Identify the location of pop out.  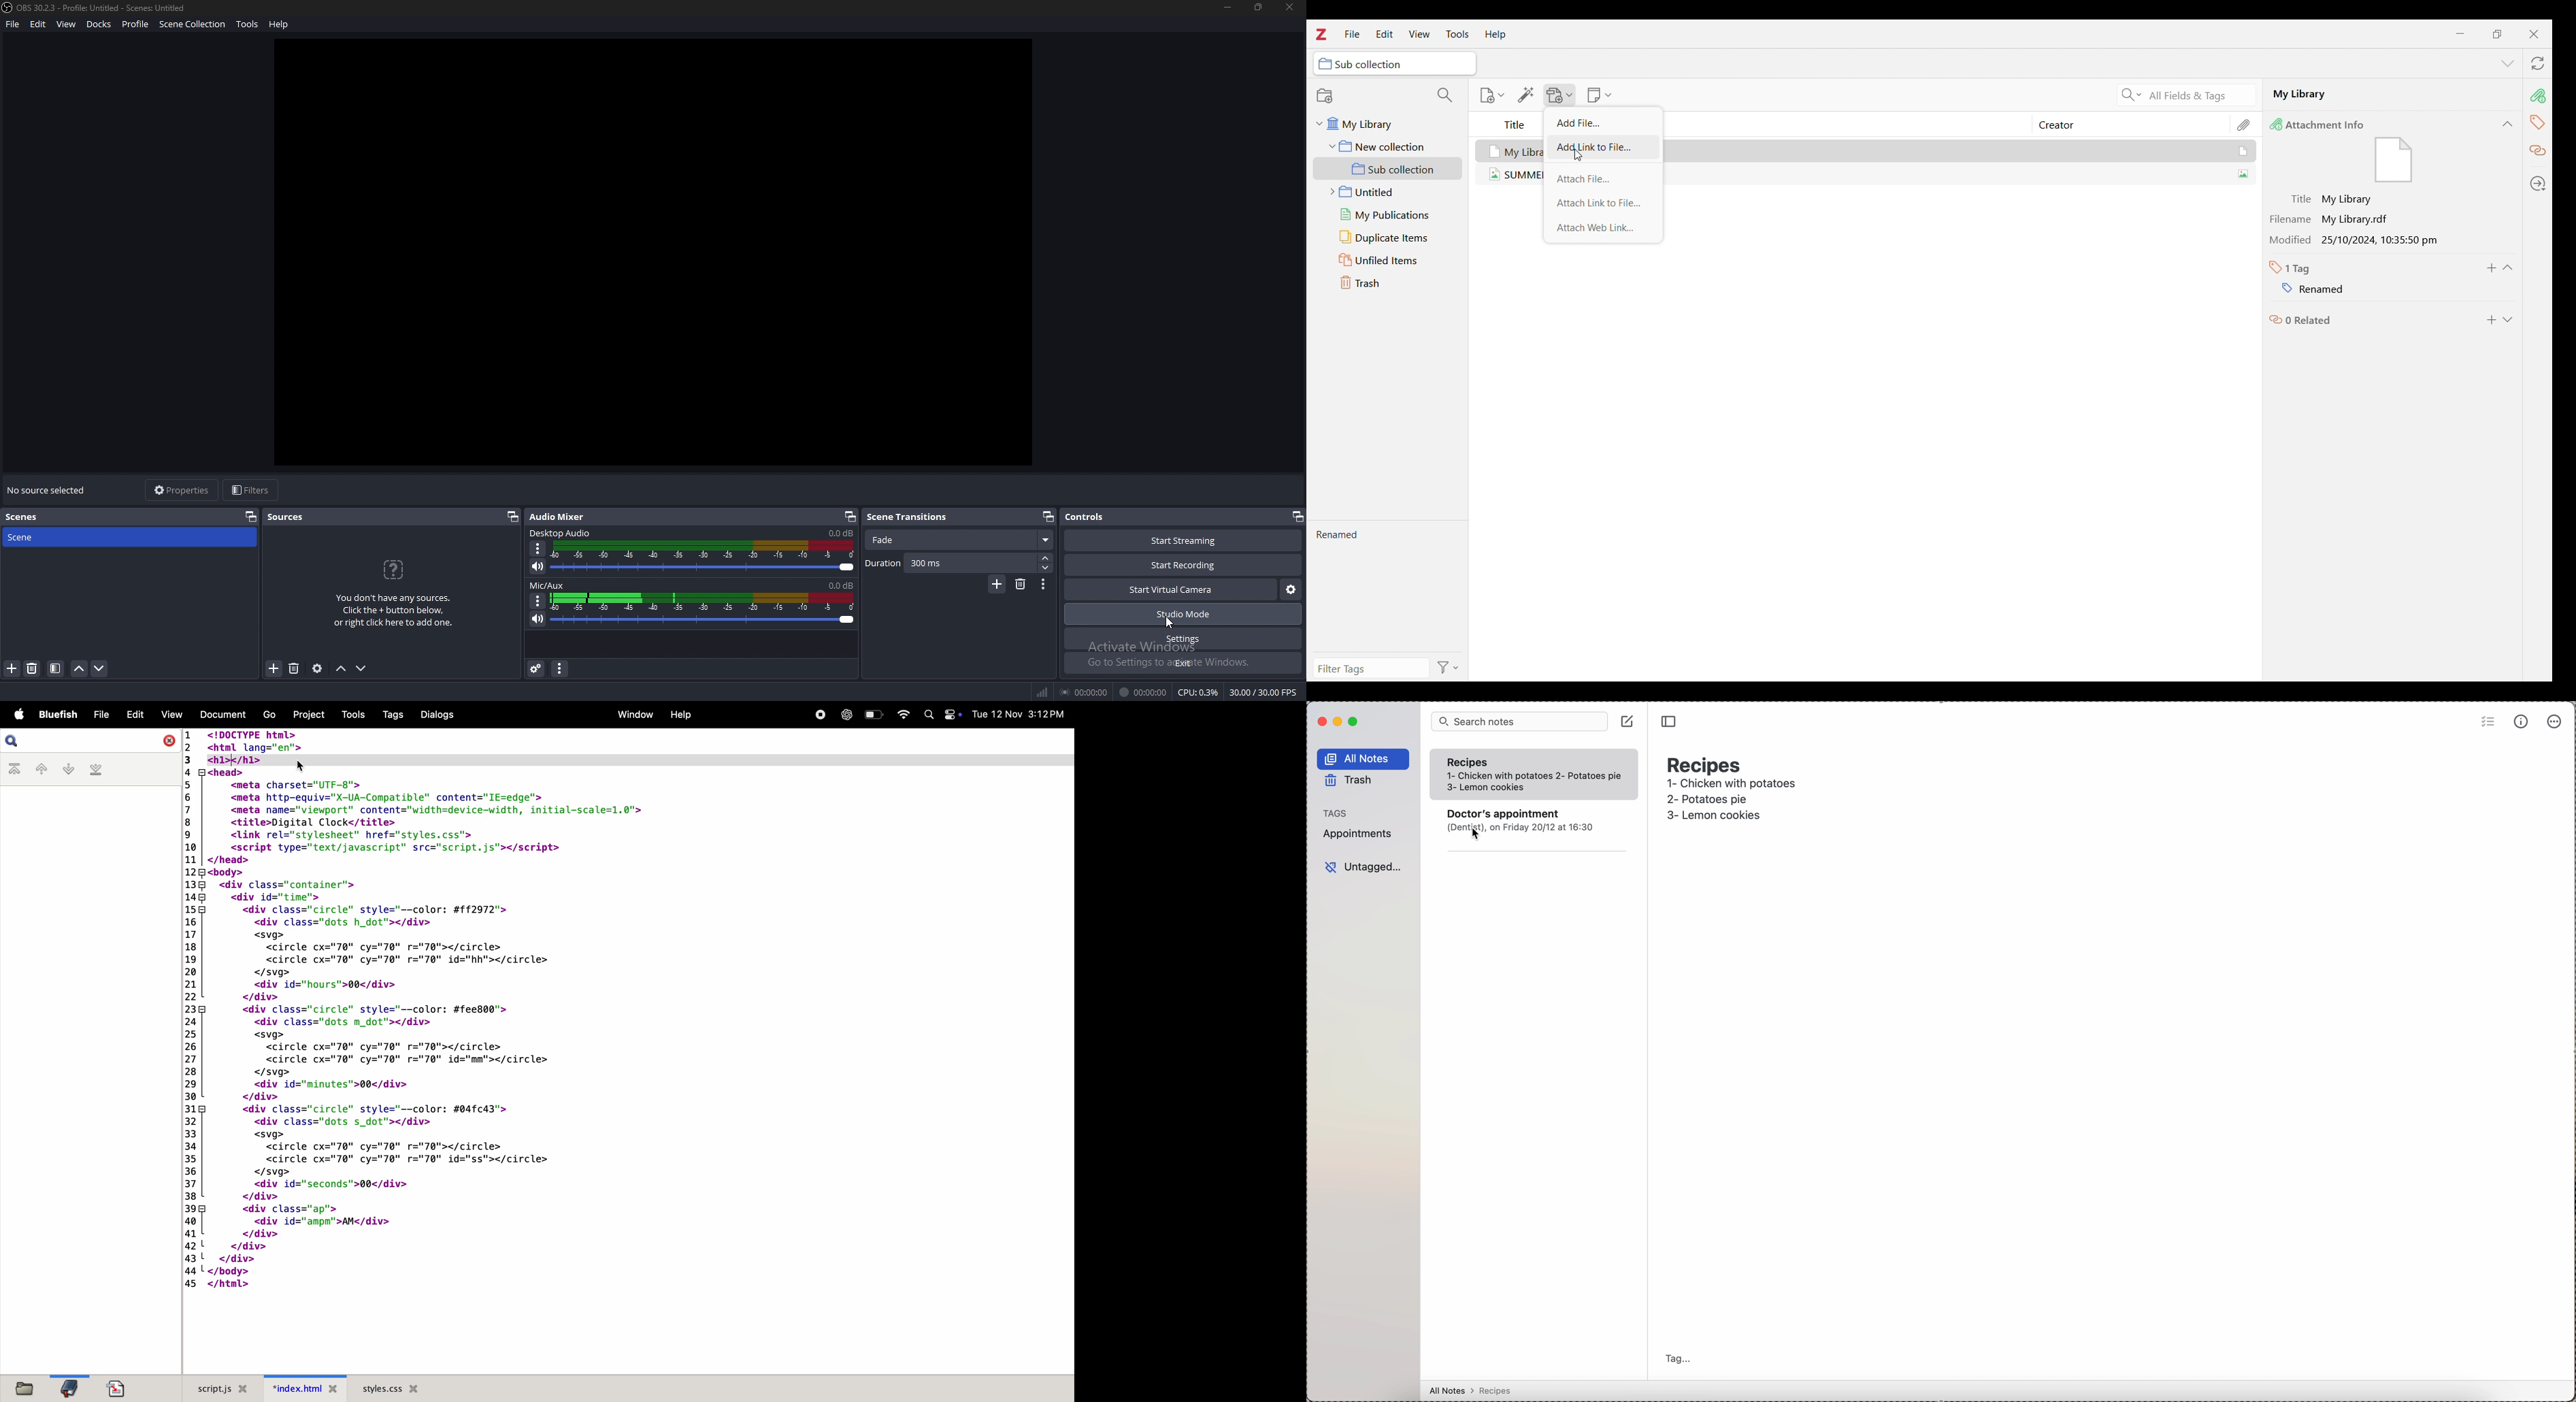
(251, 516).